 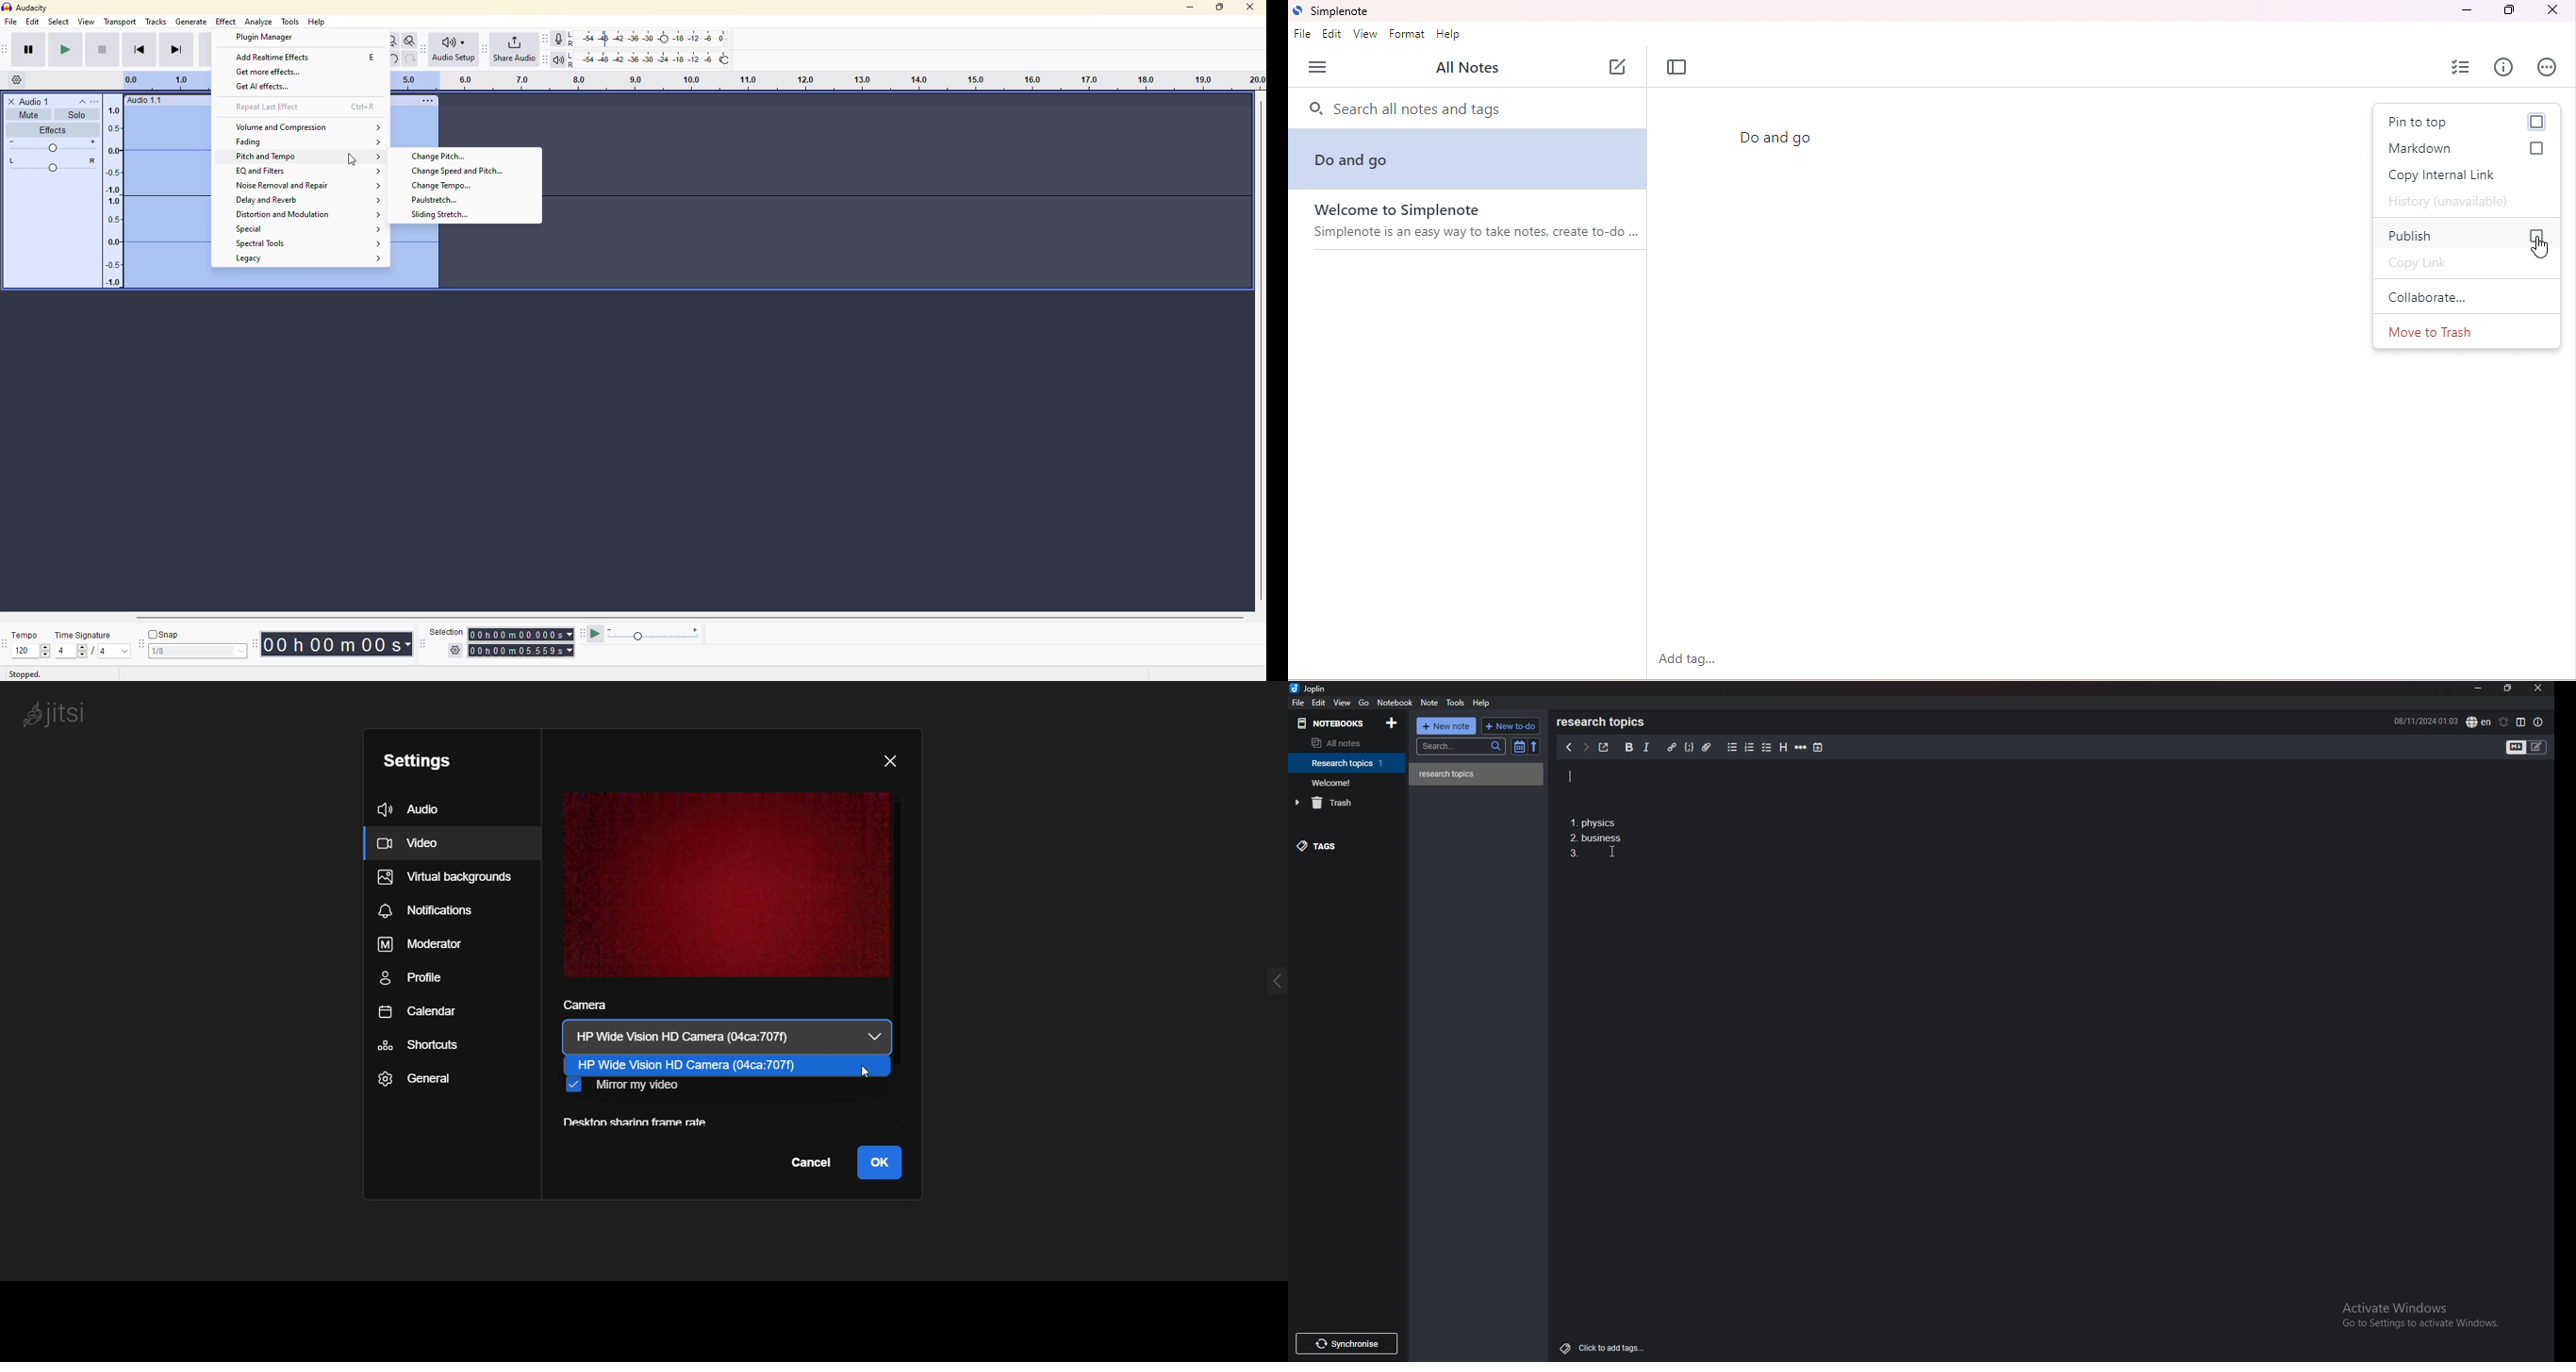 I want to click on video display, so click(x=725, y=886).